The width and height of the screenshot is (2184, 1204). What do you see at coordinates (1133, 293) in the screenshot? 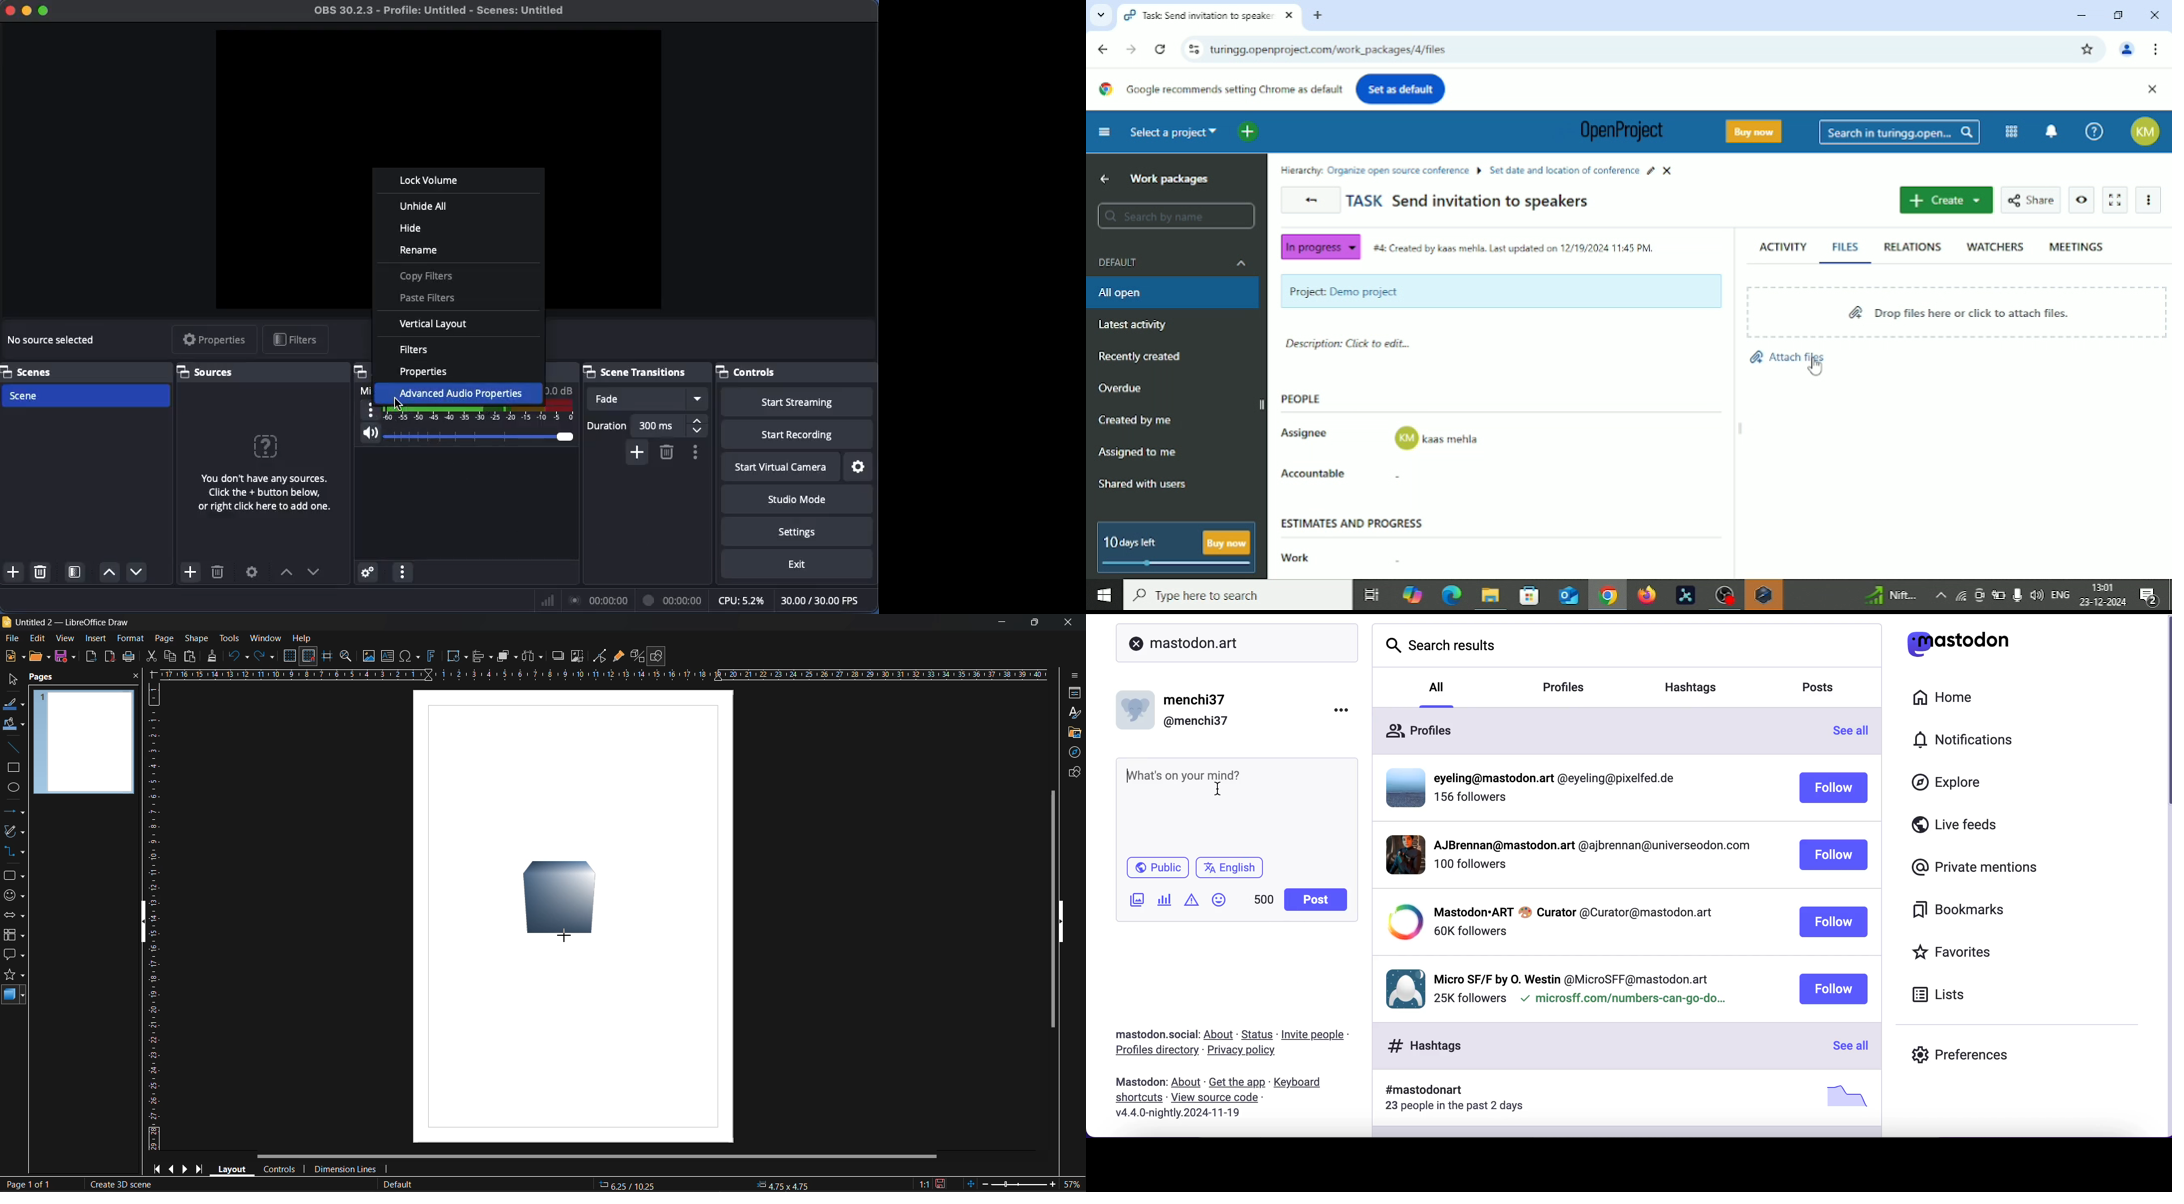
I see `All open` at bounding box center [1133, 293].